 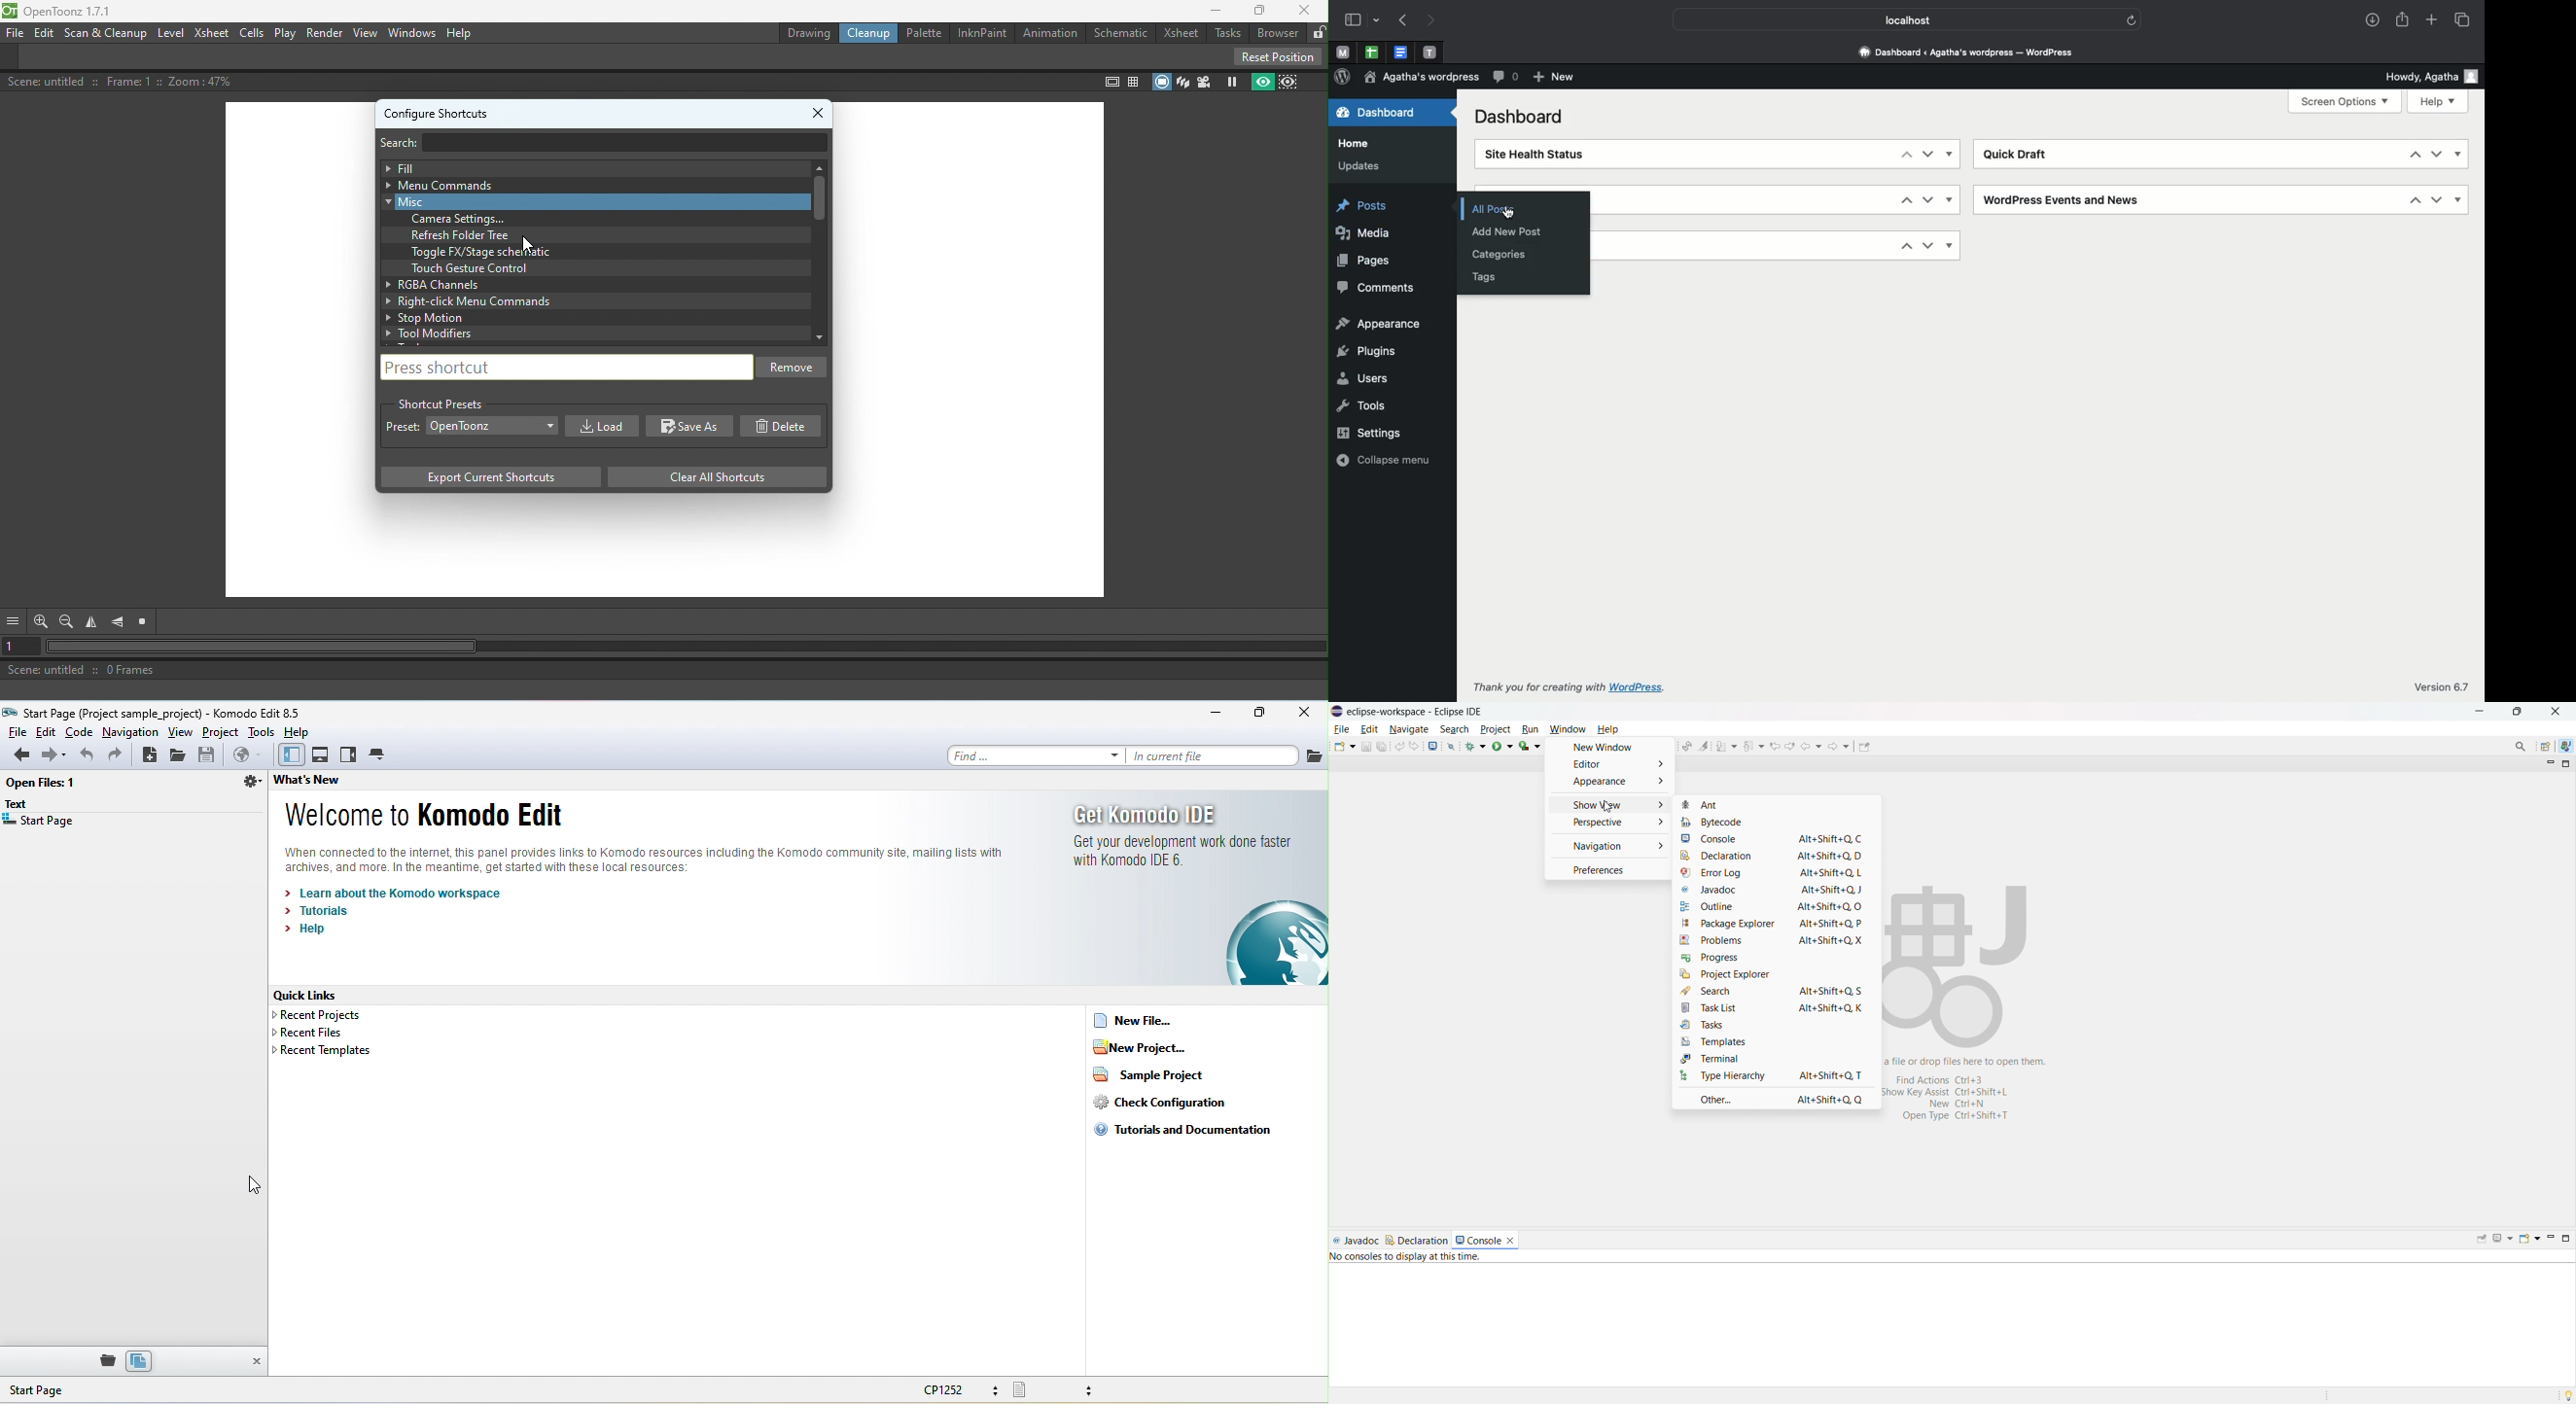 I want to click on Screen options, so click(x=2345, y=101).